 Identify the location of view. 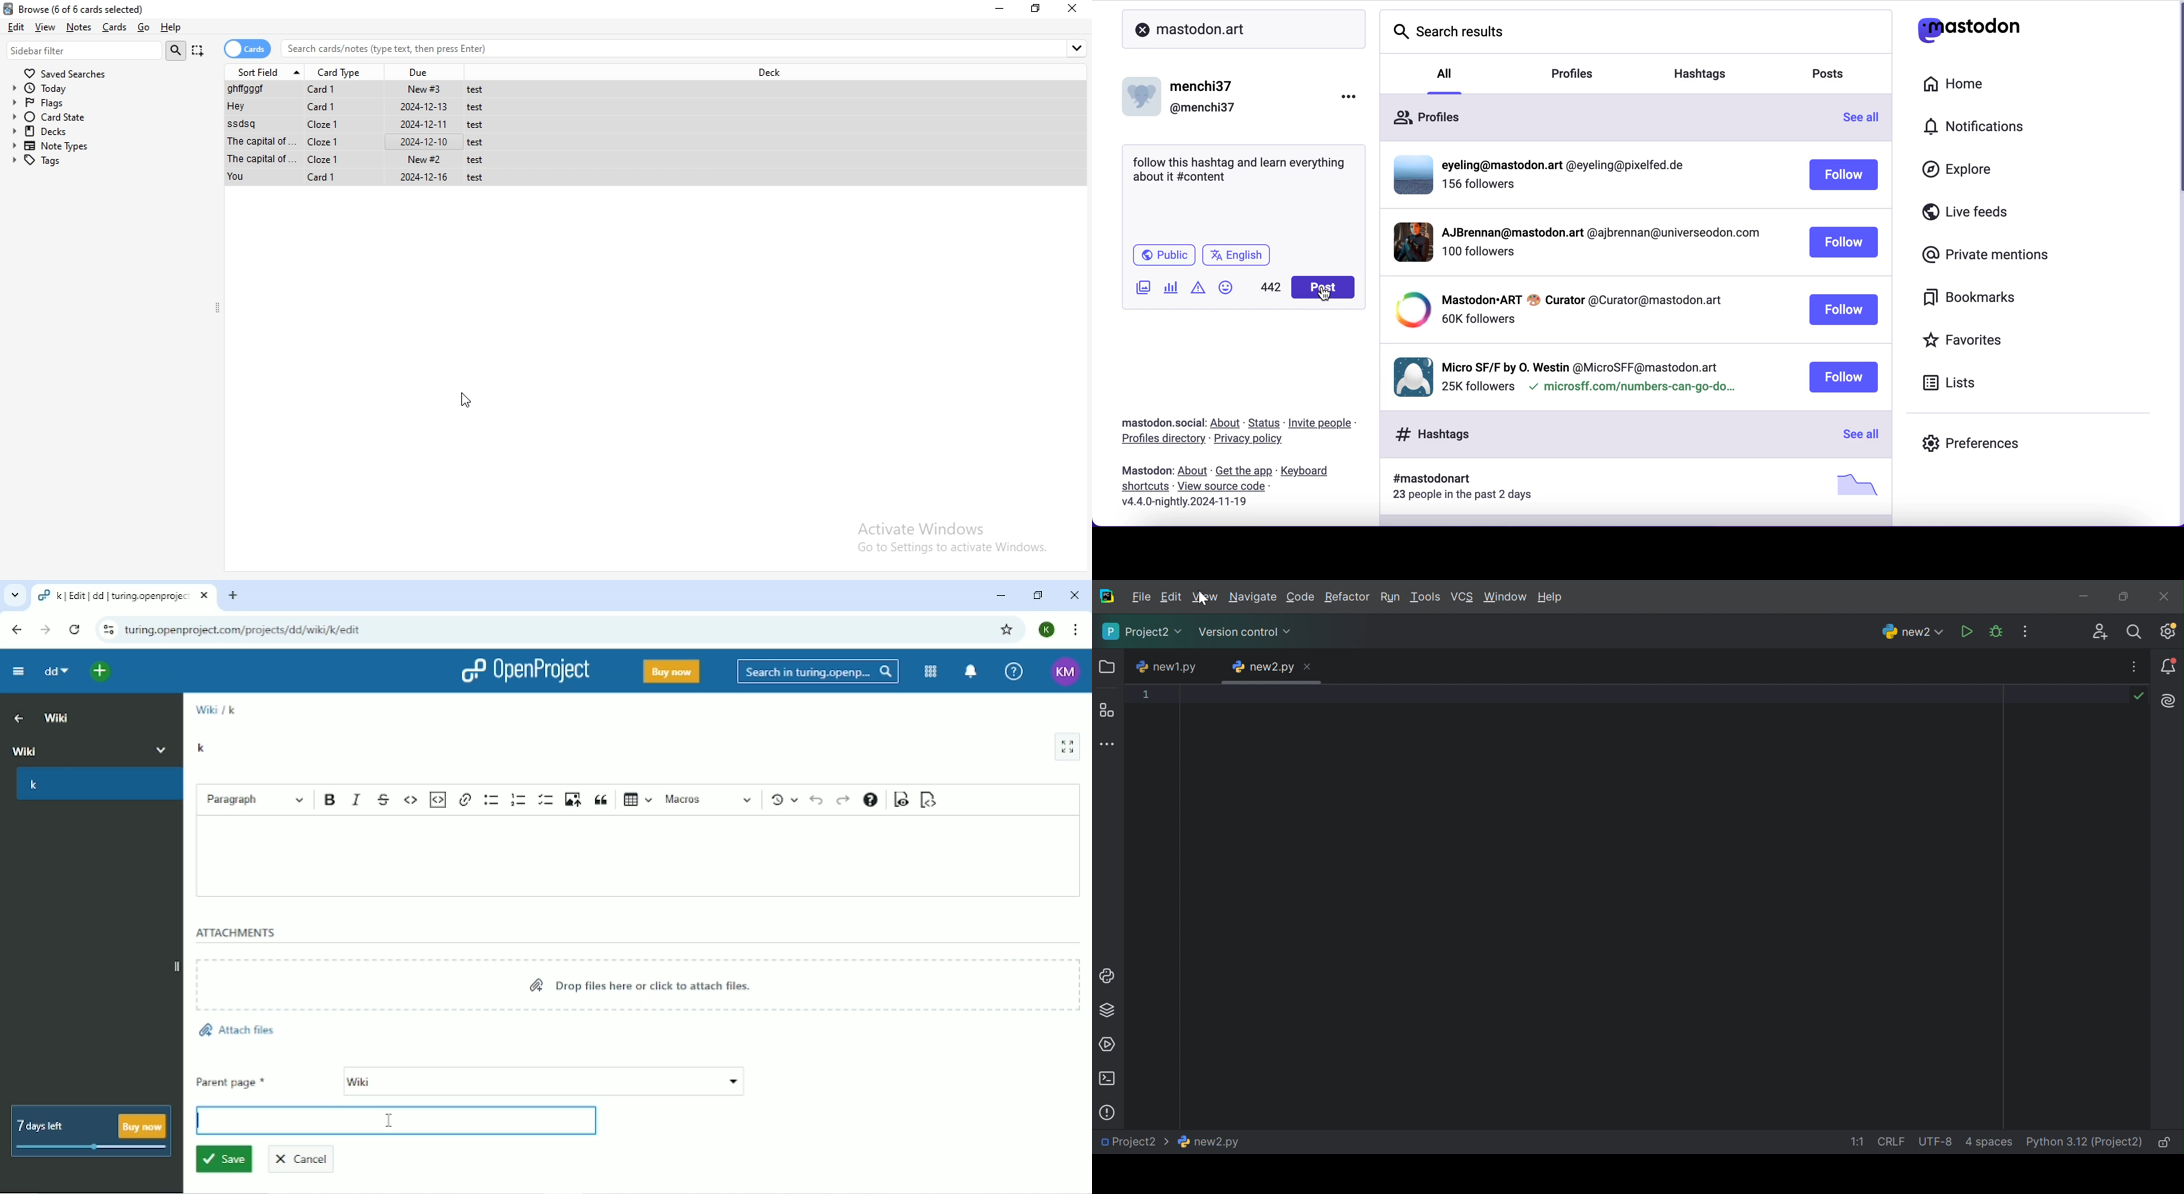
(46, 26).